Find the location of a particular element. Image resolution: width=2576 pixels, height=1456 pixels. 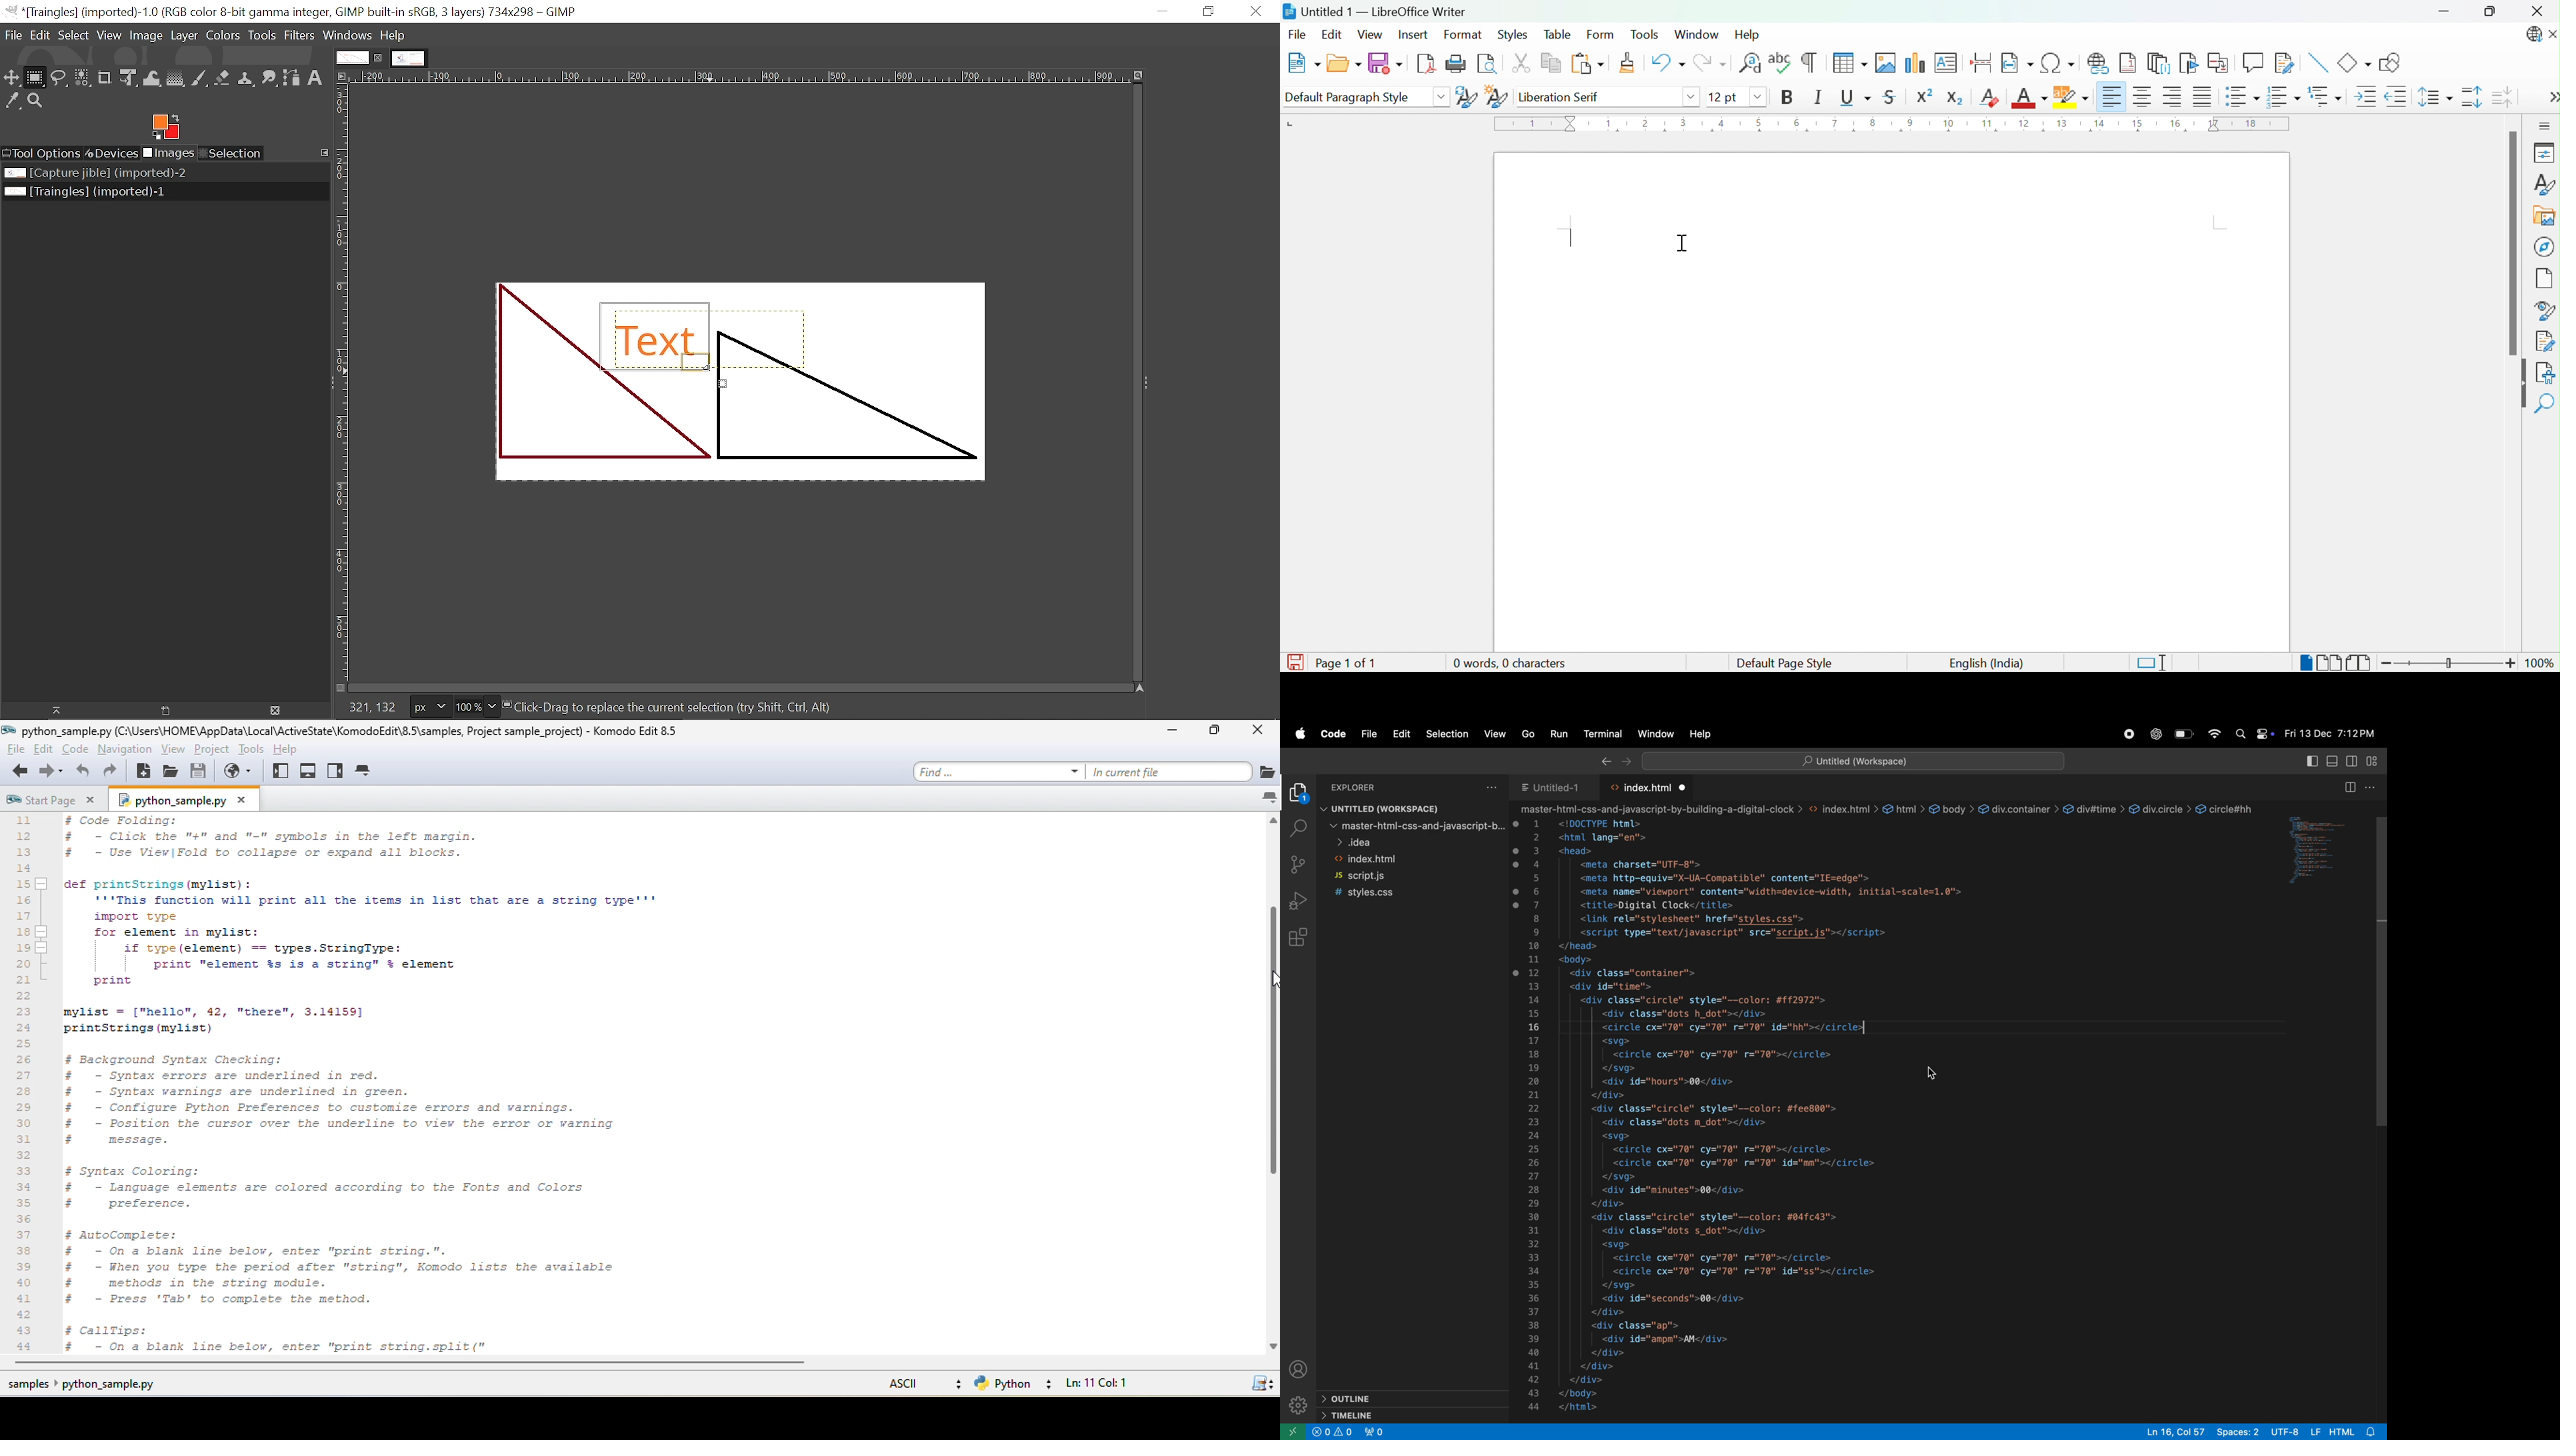

split editor is located at coordinates (2349, 786).